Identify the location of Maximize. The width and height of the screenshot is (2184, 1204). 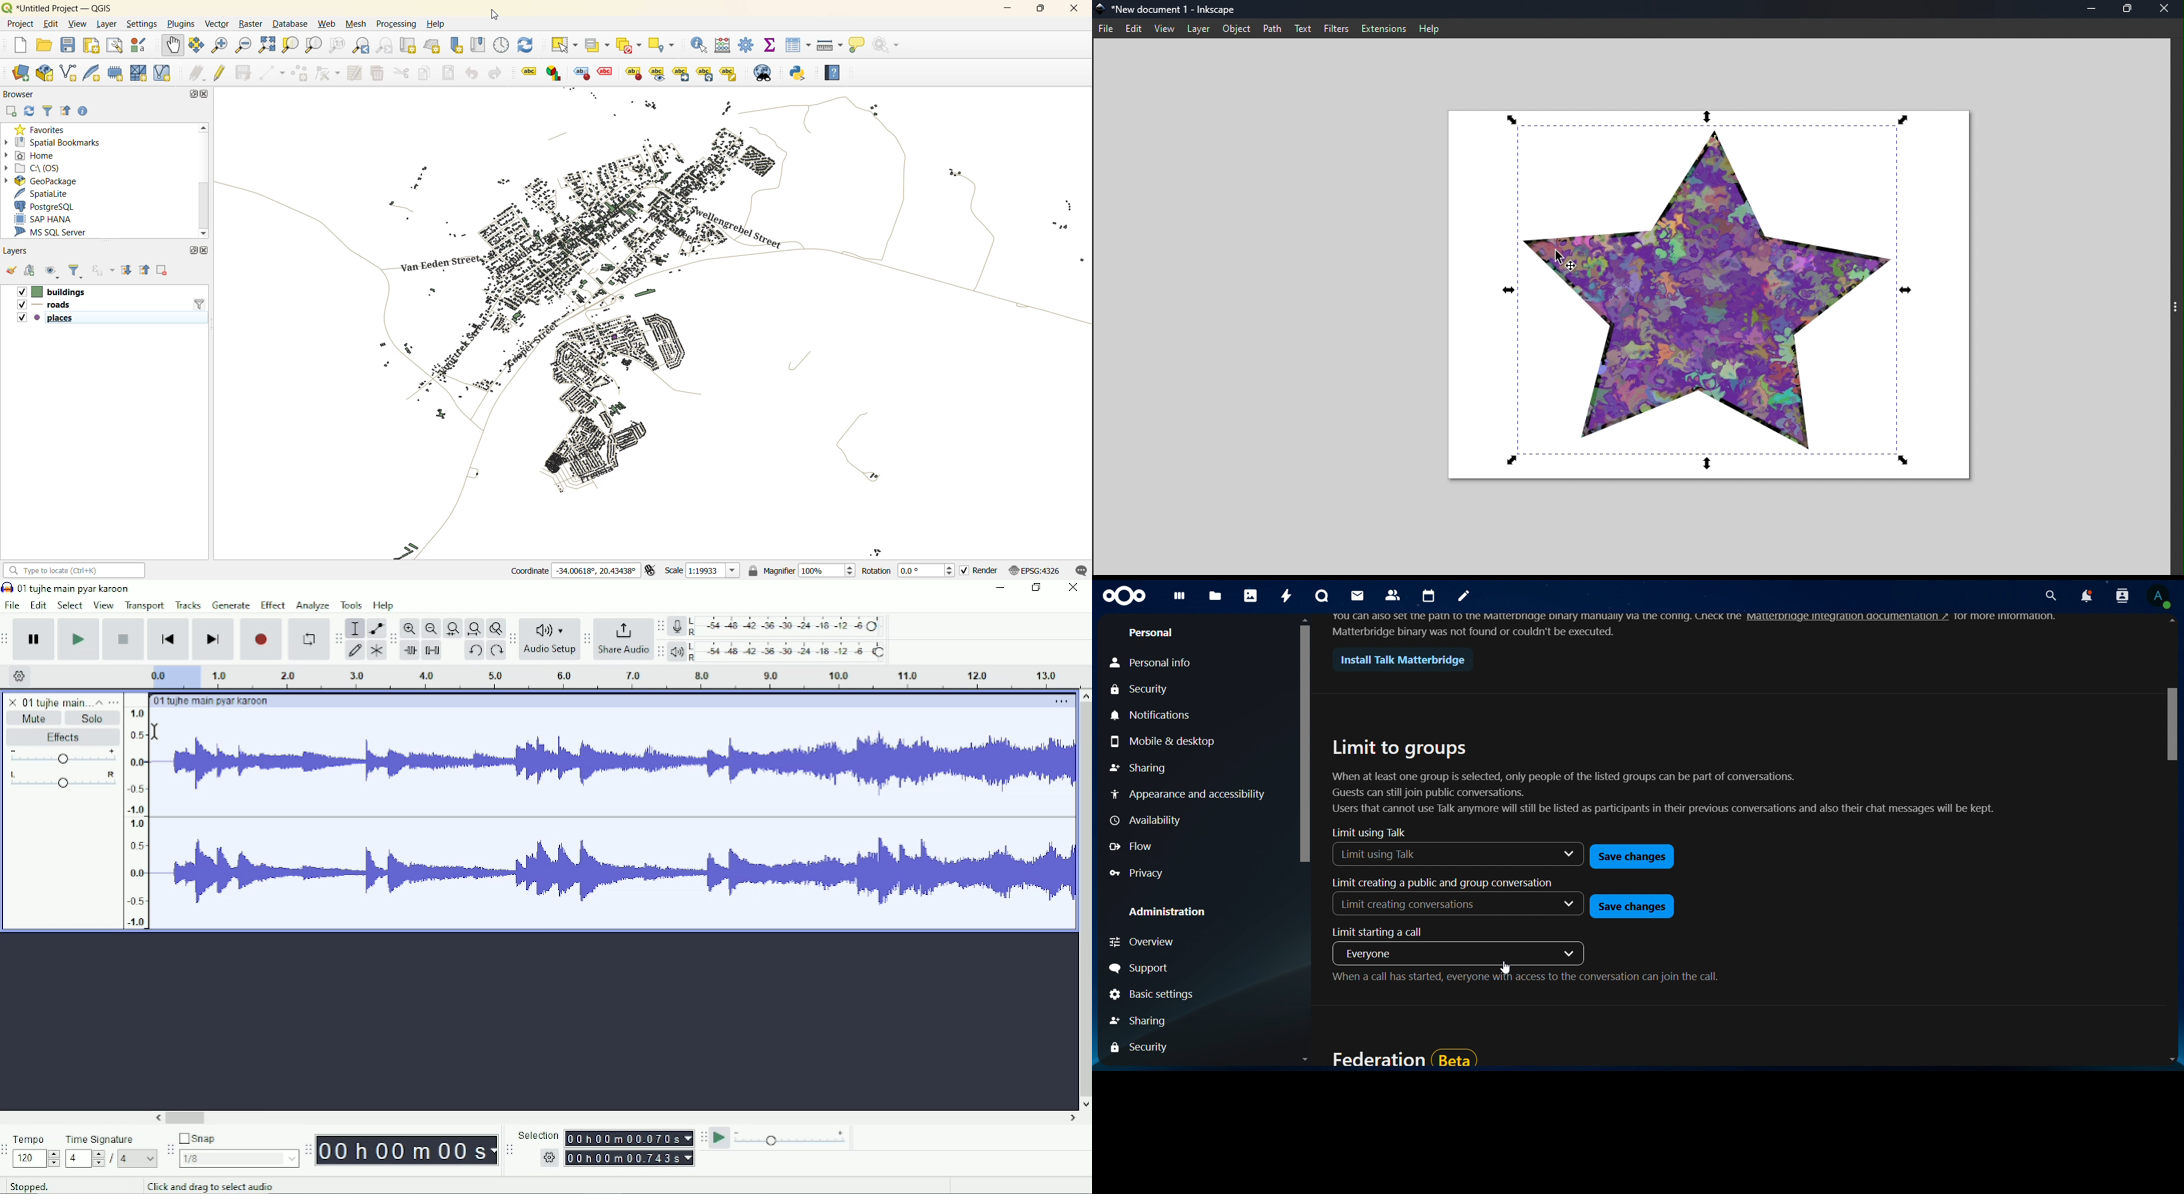
(2129, 10).